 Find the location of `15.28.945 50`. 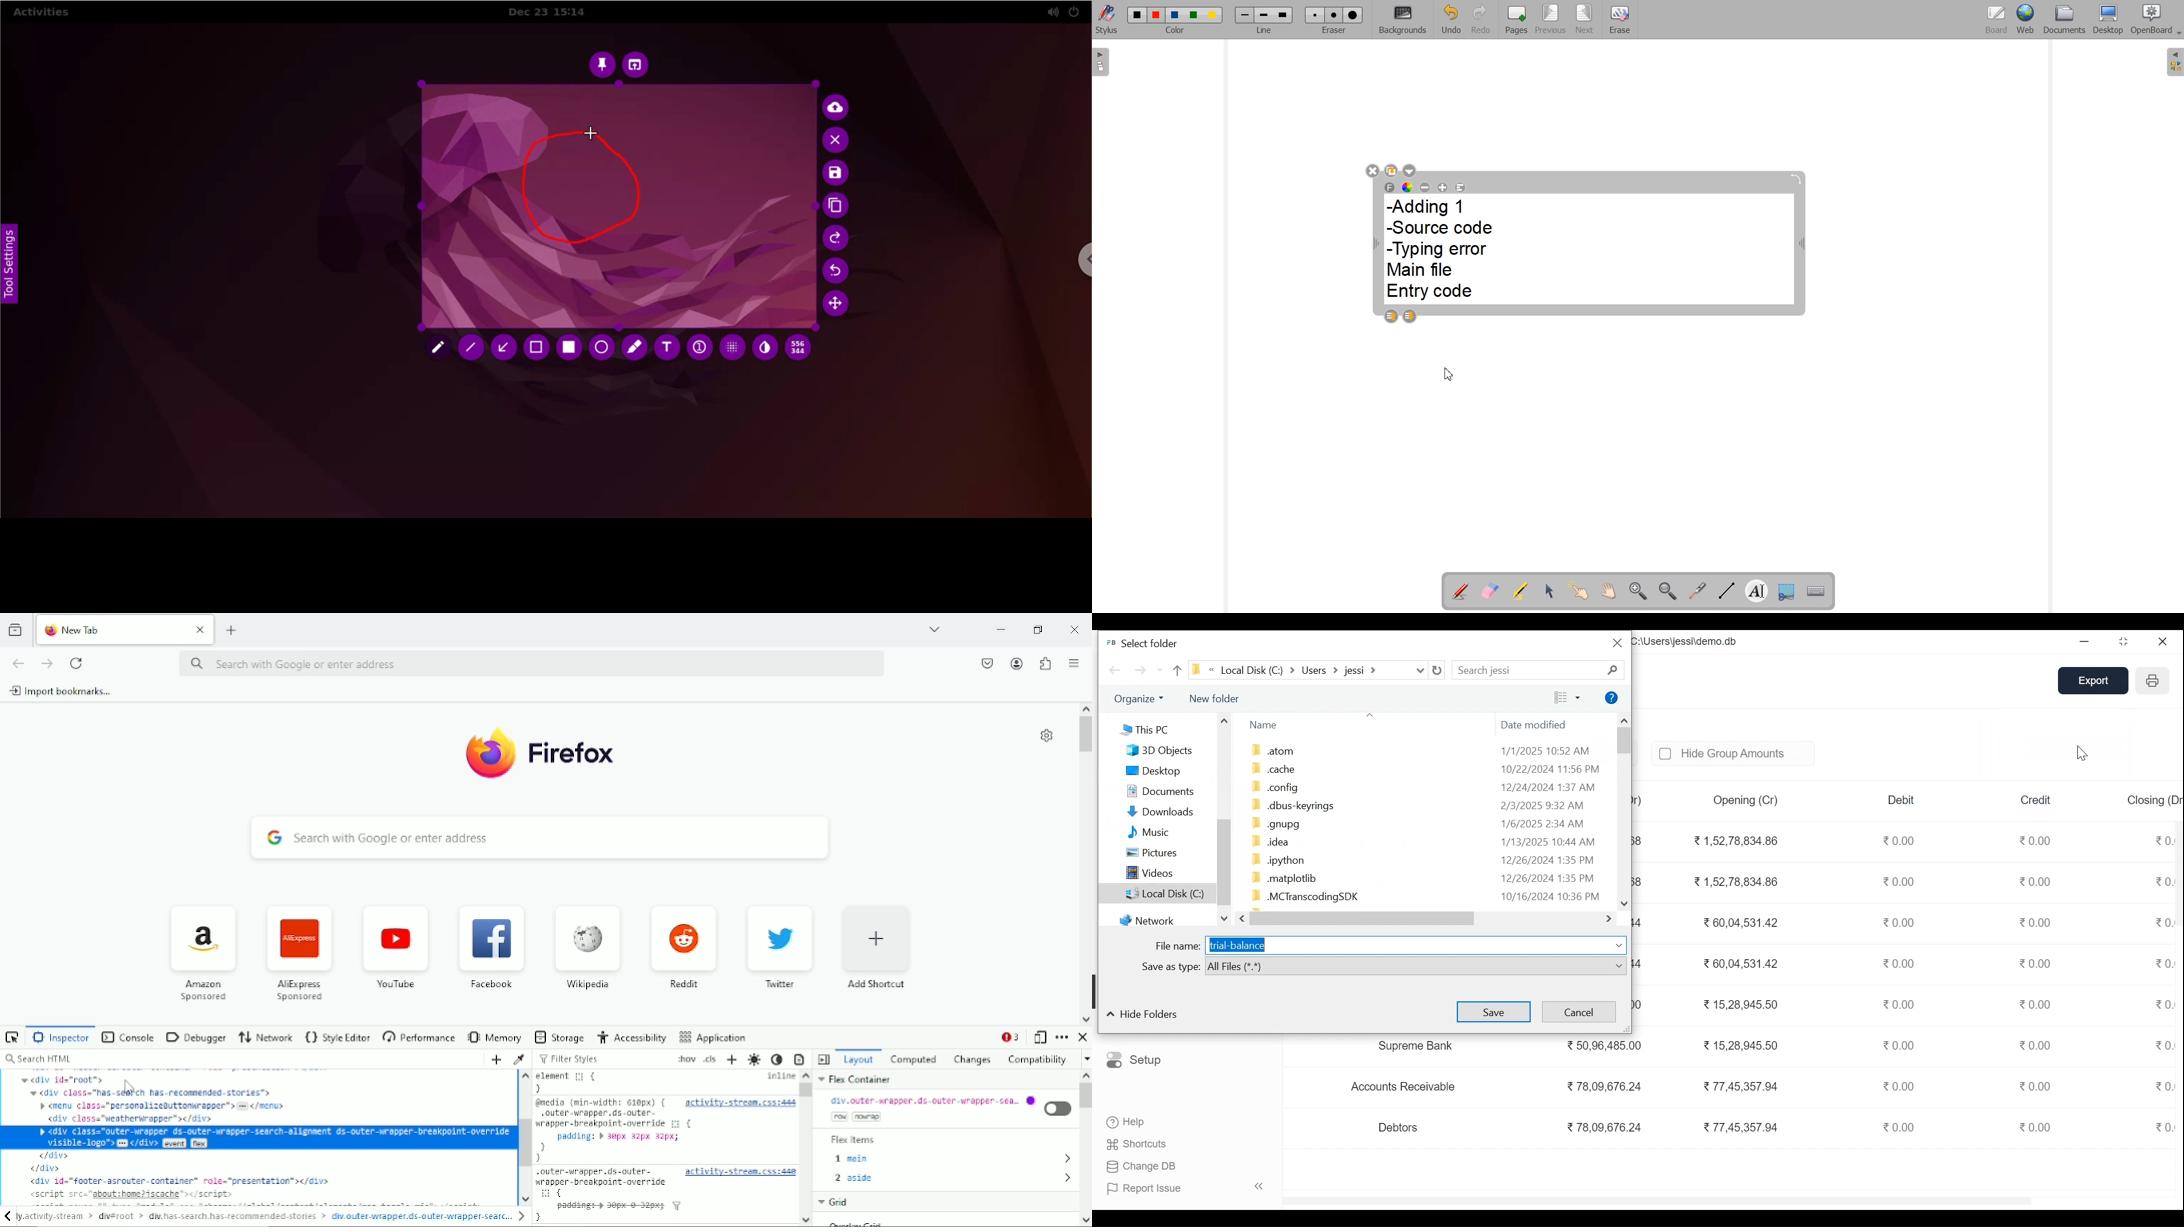

15.28.945 50 is located at coordinates (1742, 1004).